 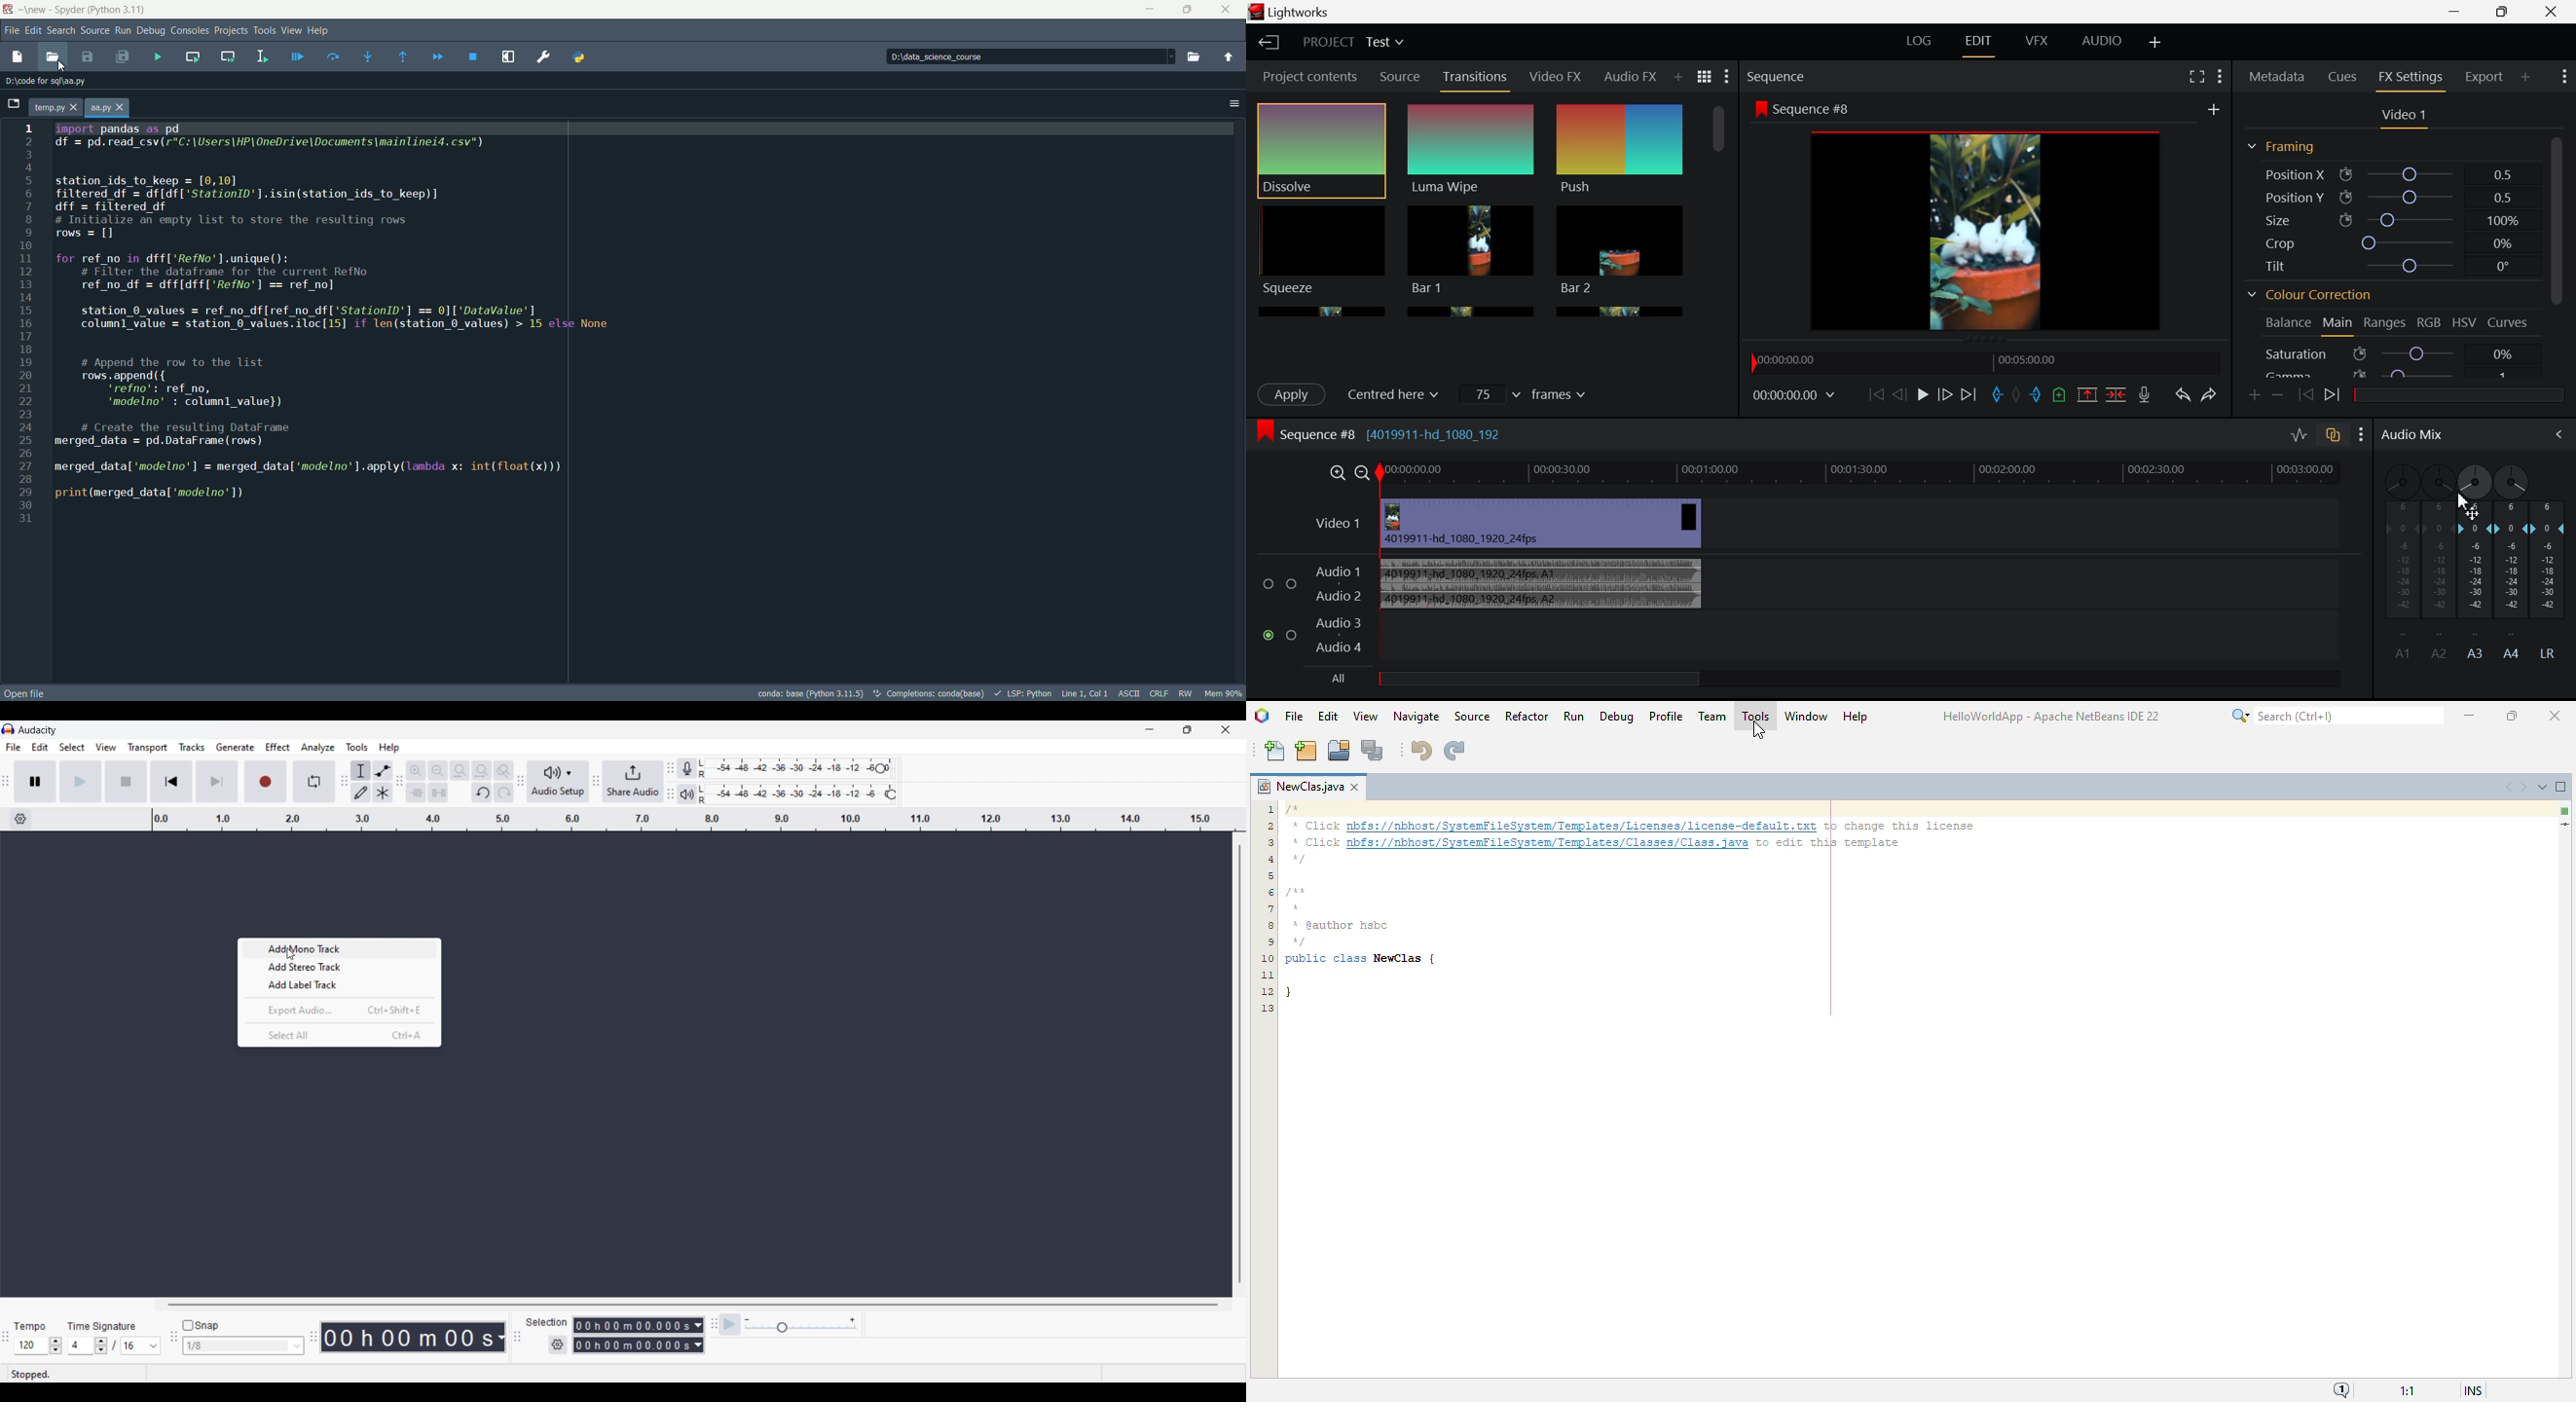 What do you see at coordinates (583, 55) in the screenshot?
I see `PYTHONPATH manager` at bounding box center [583, 55].